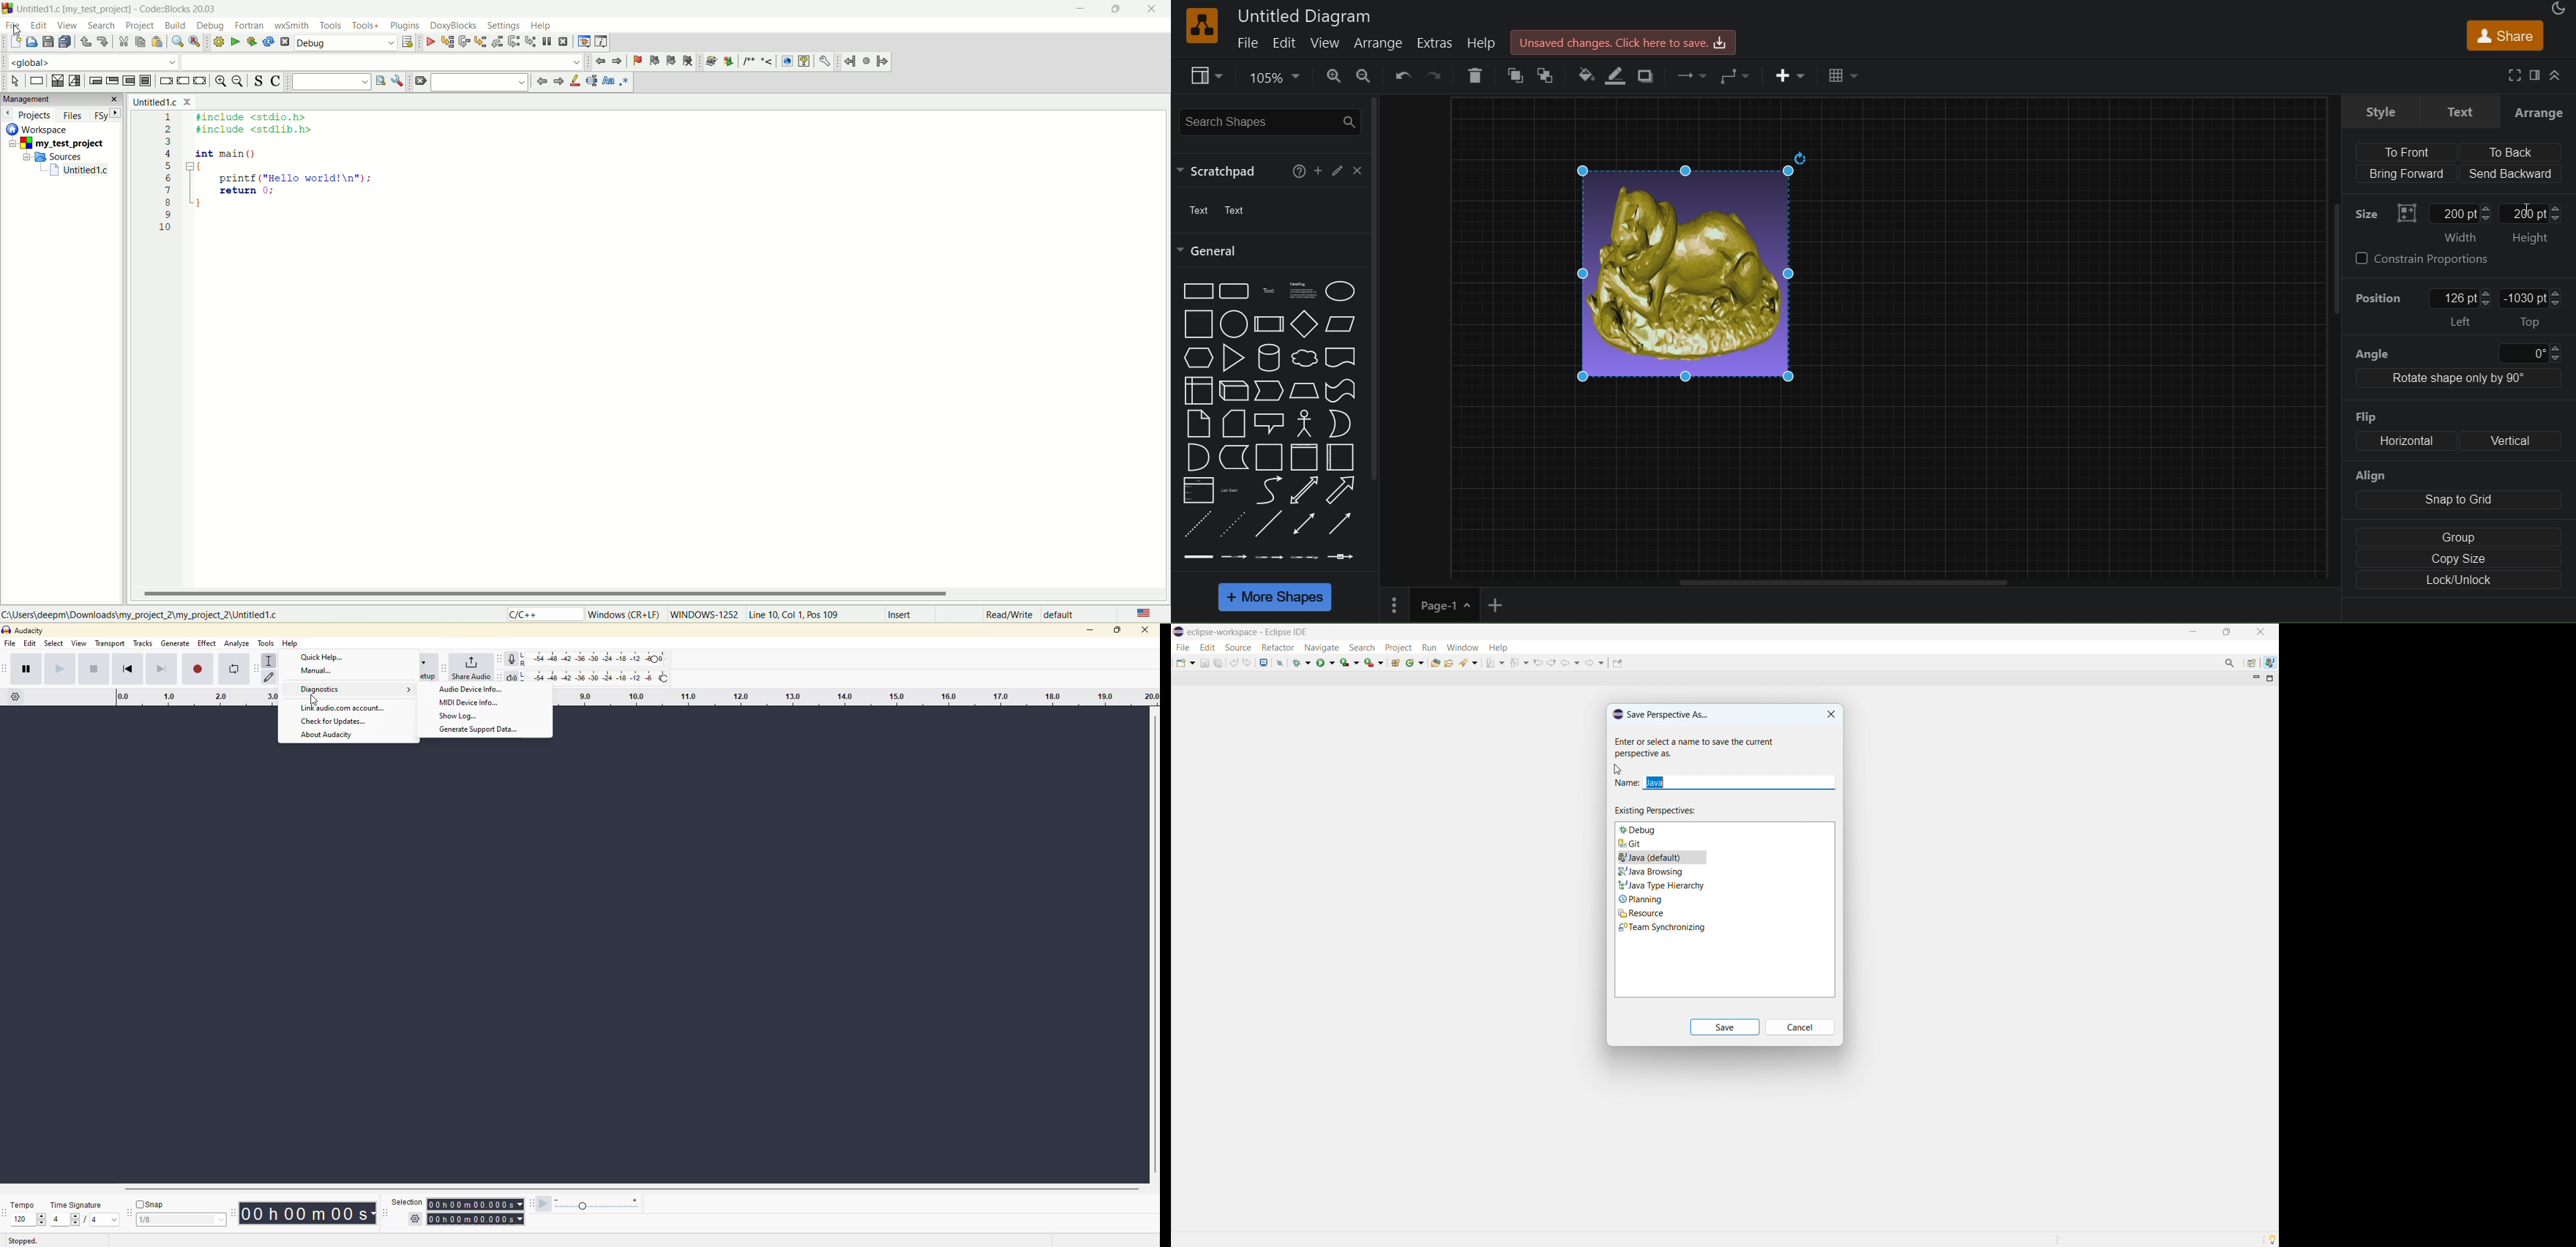 This screenshot has width=2576, height=1260. Describe the element at coordinates (1435, 42) in the screenshot. I see `extras` at that location.